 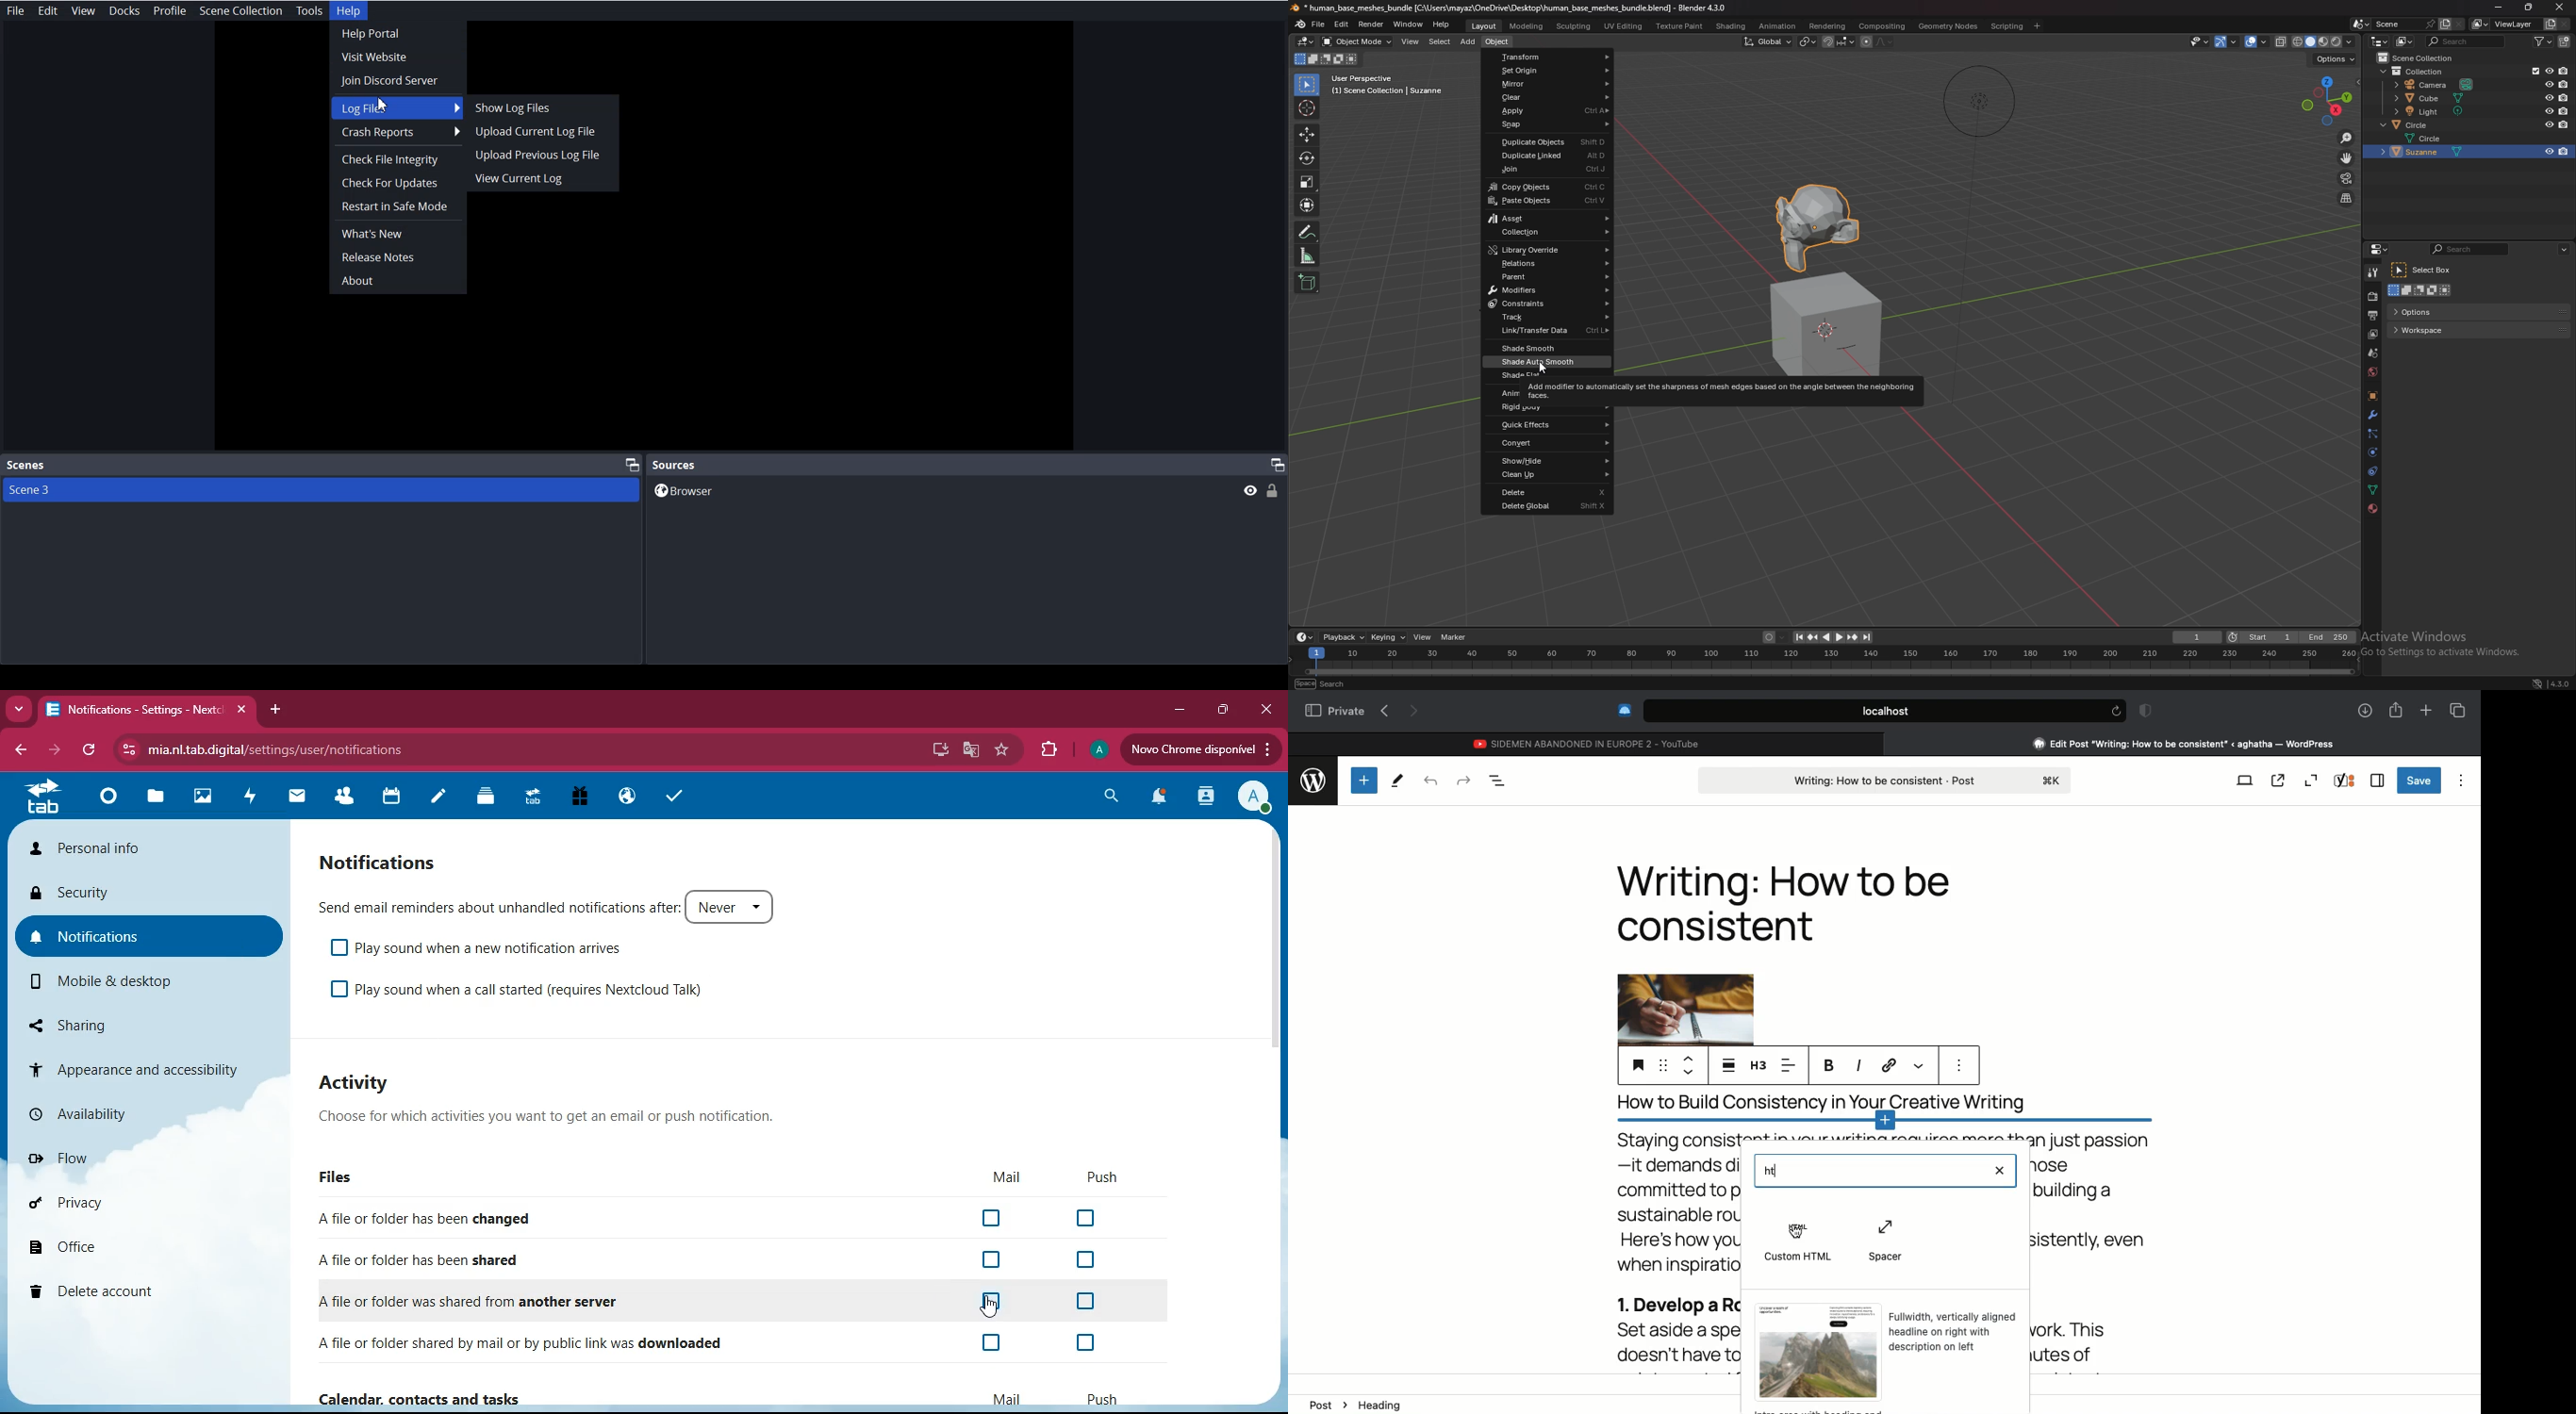 What do you see at coordinates (114, 1118) in the screenshot?
I see `availability` at bounding box center [114, 1118].